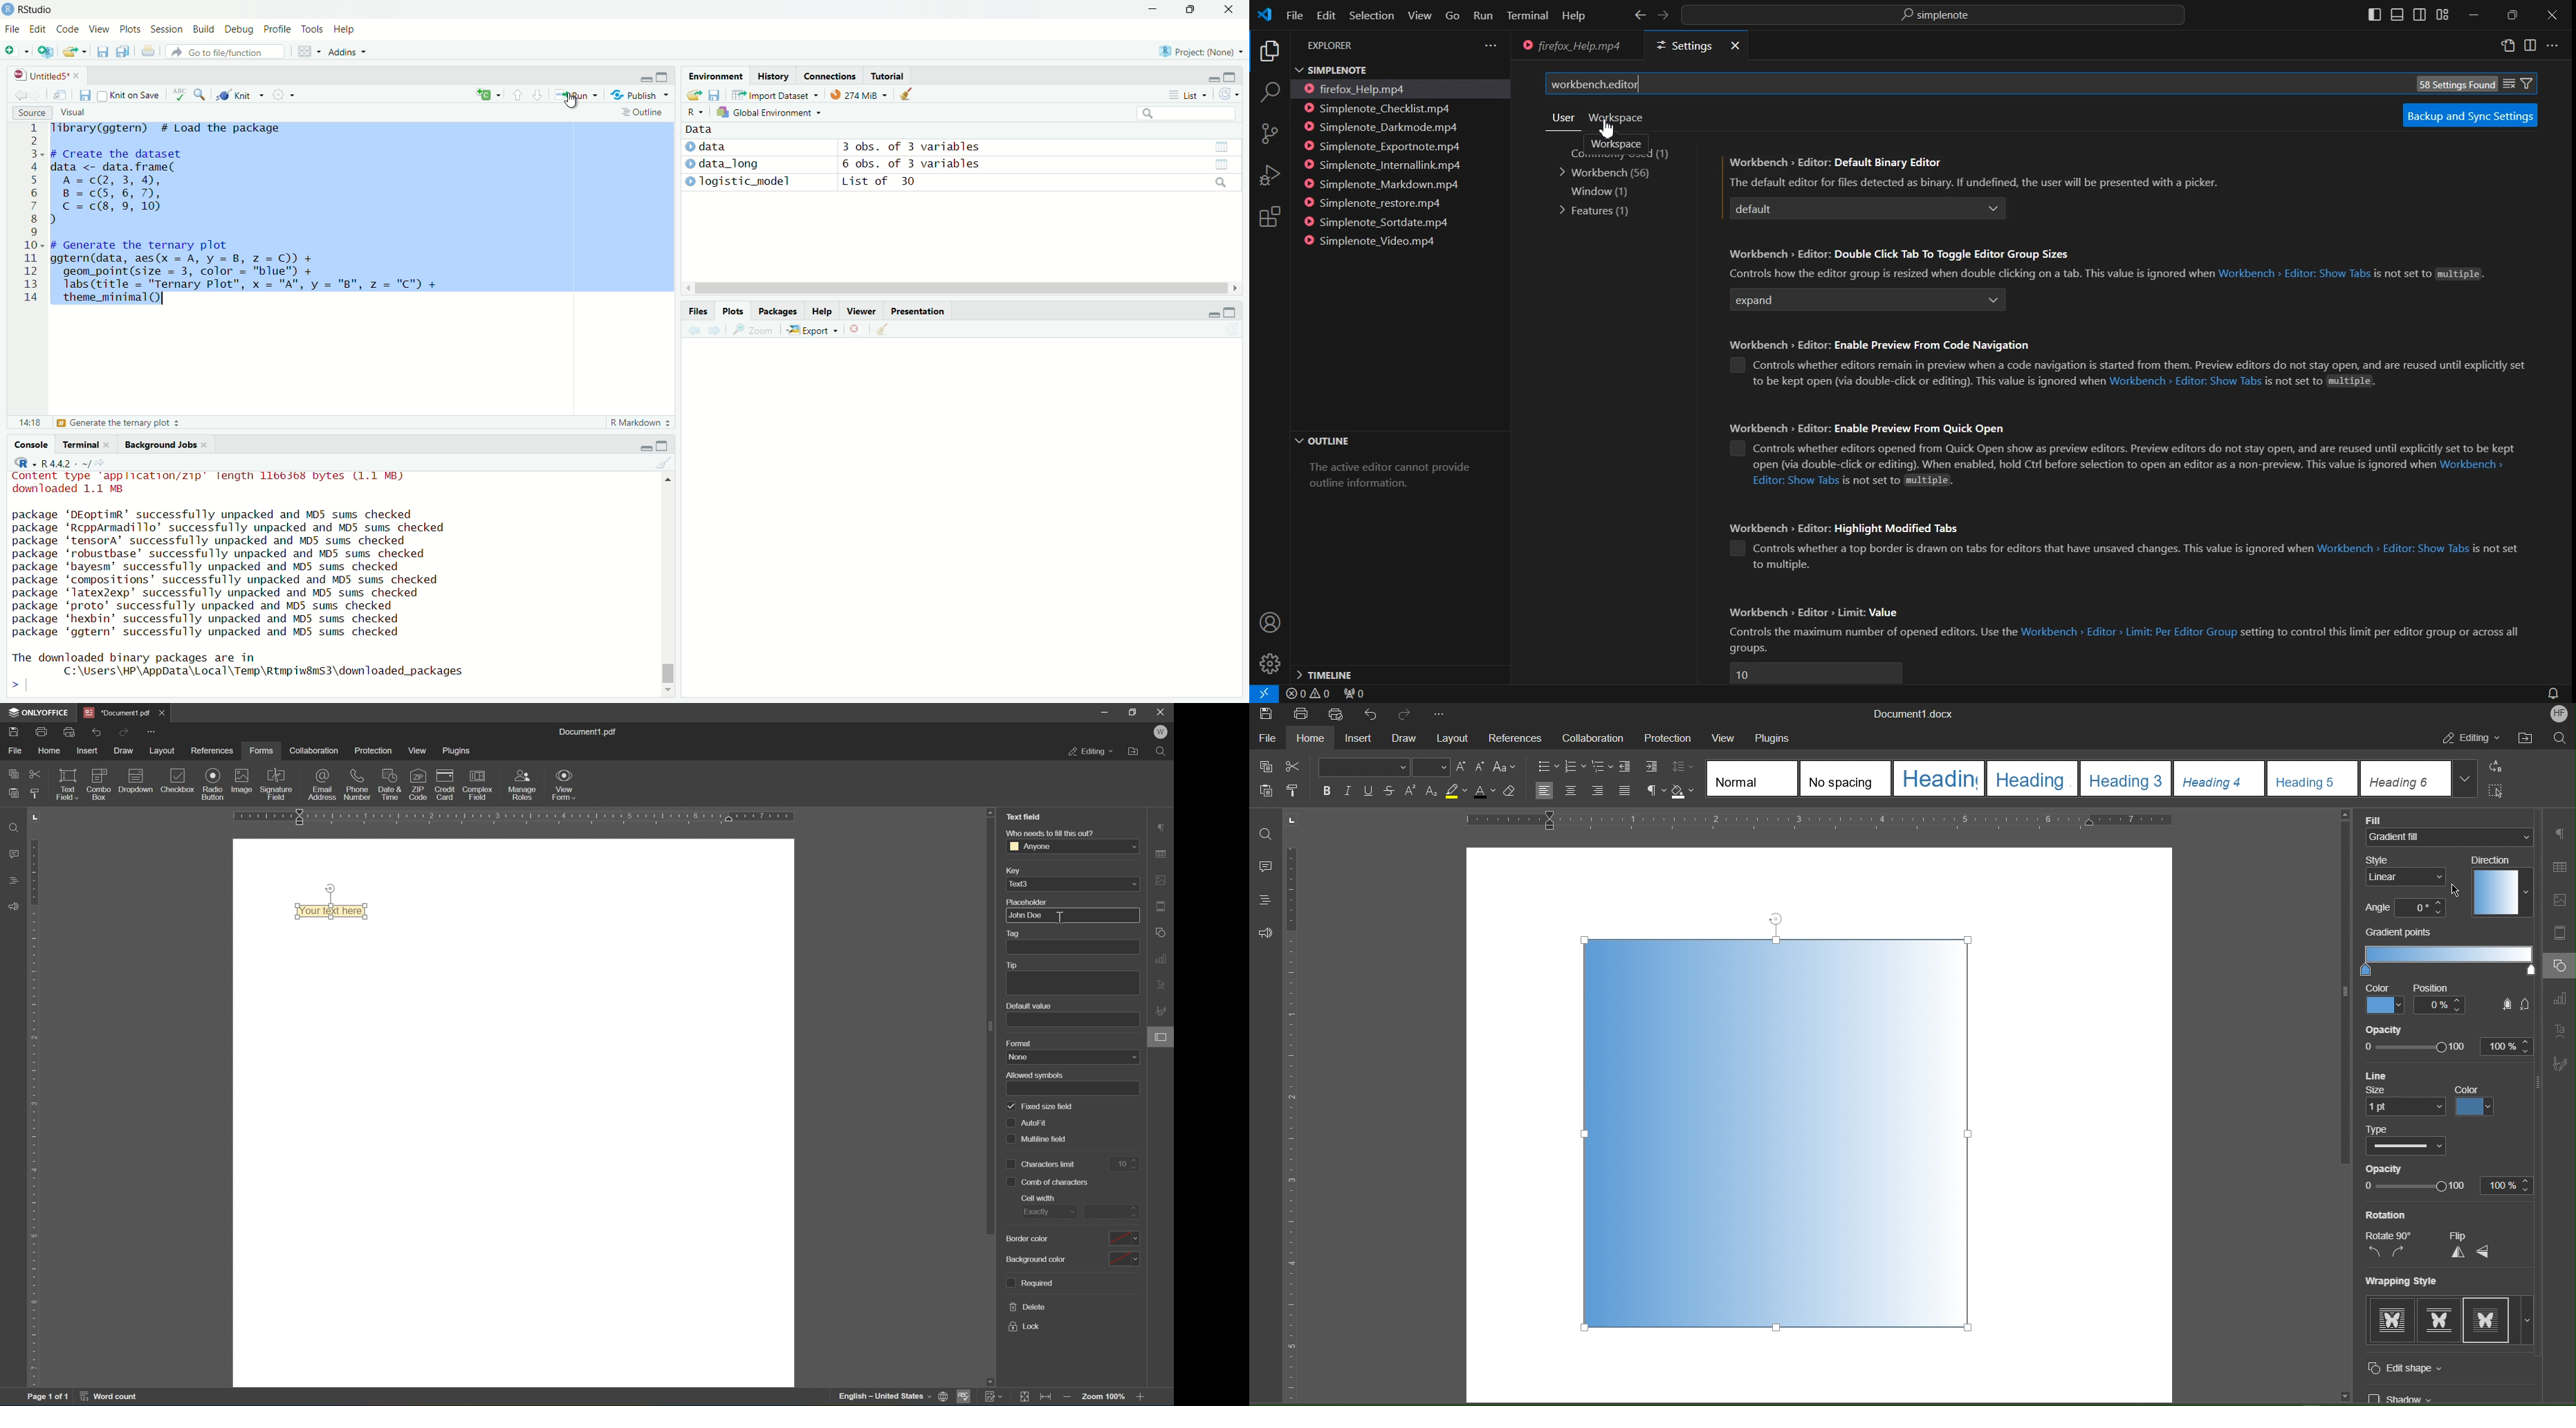  Describe the element at coordinates (2527, 740) in the screenshot. I see `Open File Location` at that location.